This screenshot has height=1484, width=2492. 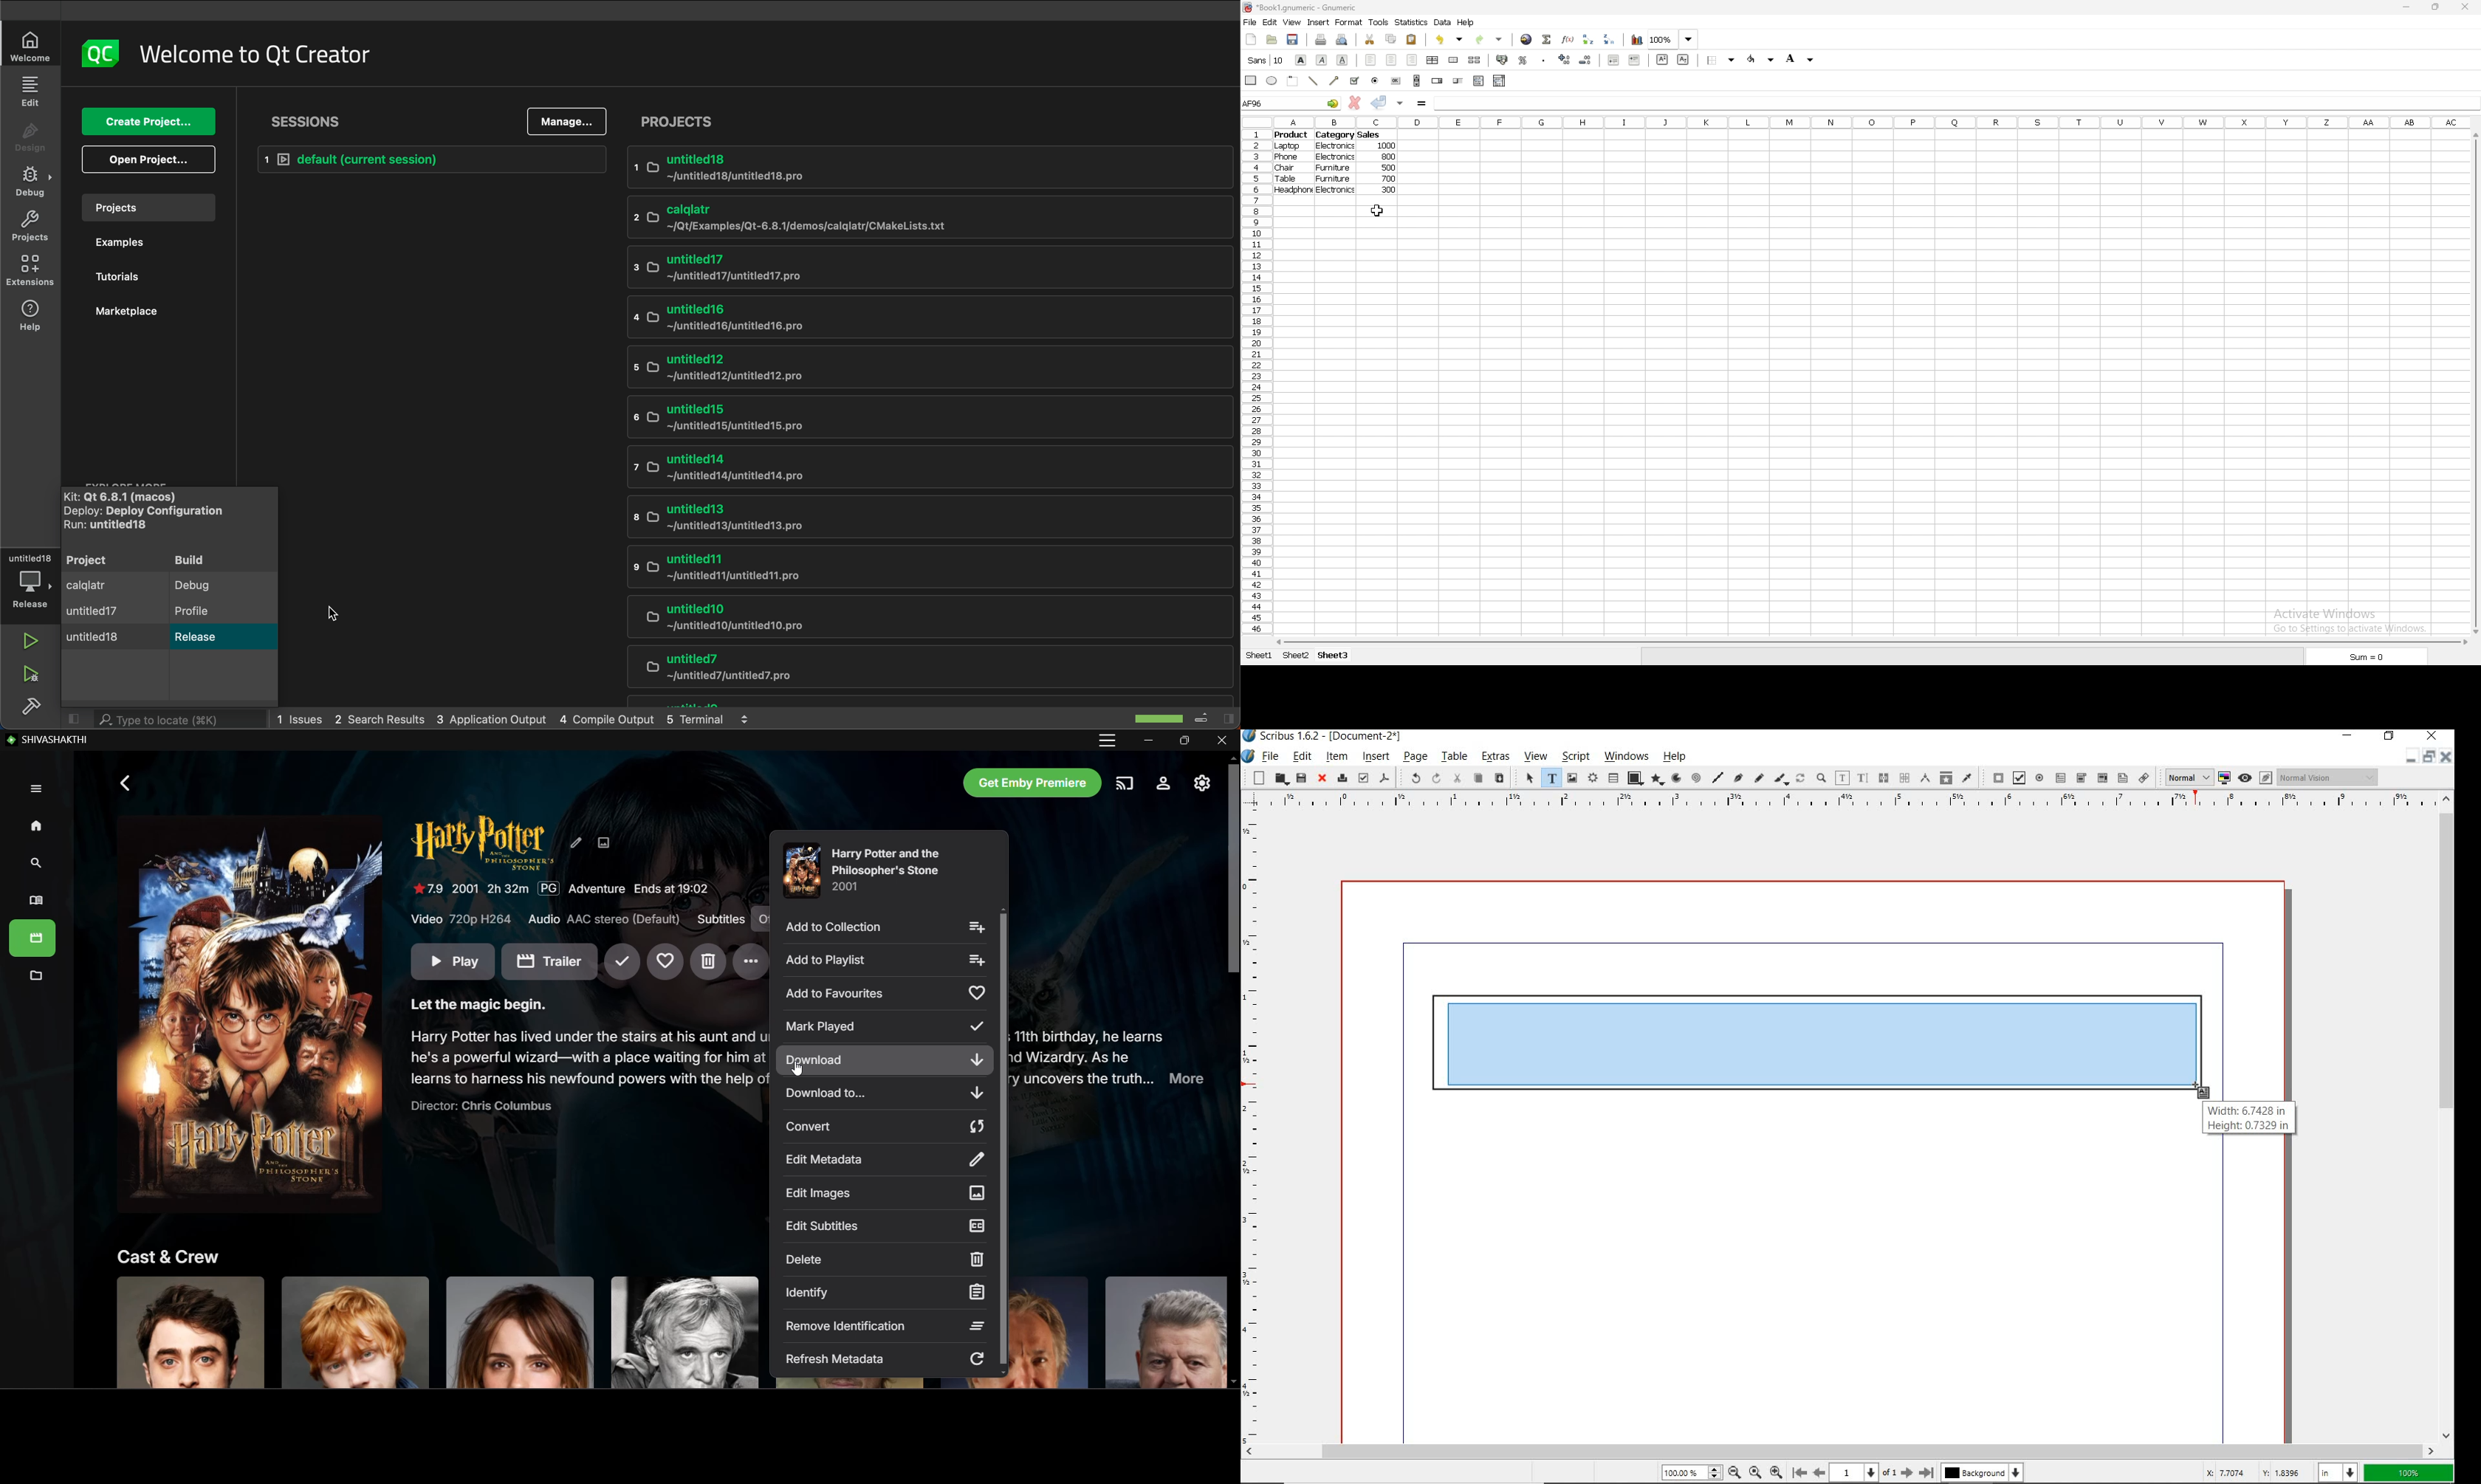 I want to click on zoom factor, so click(x=2409, y=1474).